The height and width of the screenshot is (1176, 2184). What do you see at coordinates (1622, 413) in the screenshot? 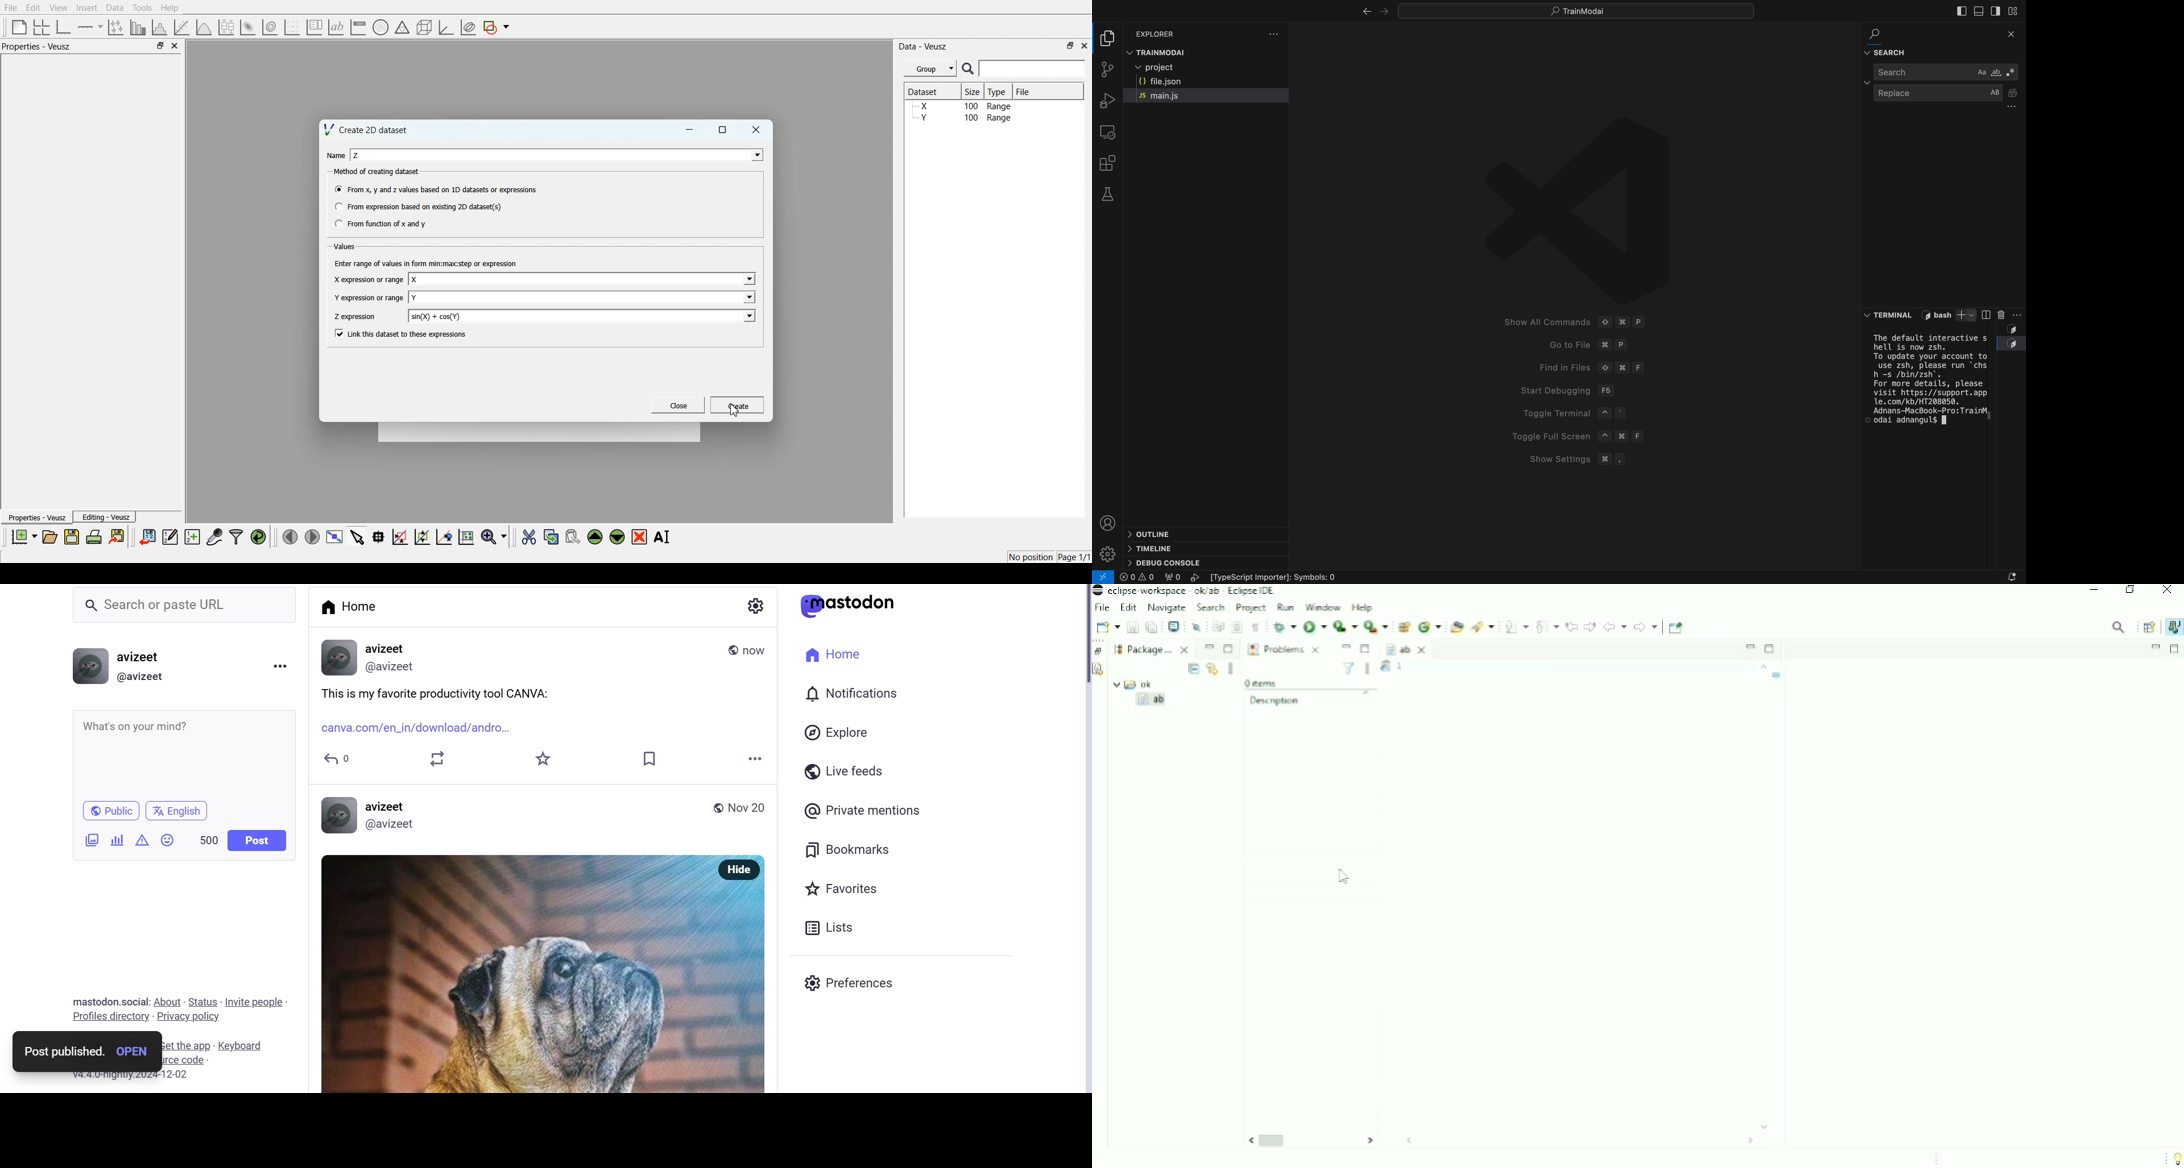
I see `Toggle Terminal` at bounding box center [1622, 413].